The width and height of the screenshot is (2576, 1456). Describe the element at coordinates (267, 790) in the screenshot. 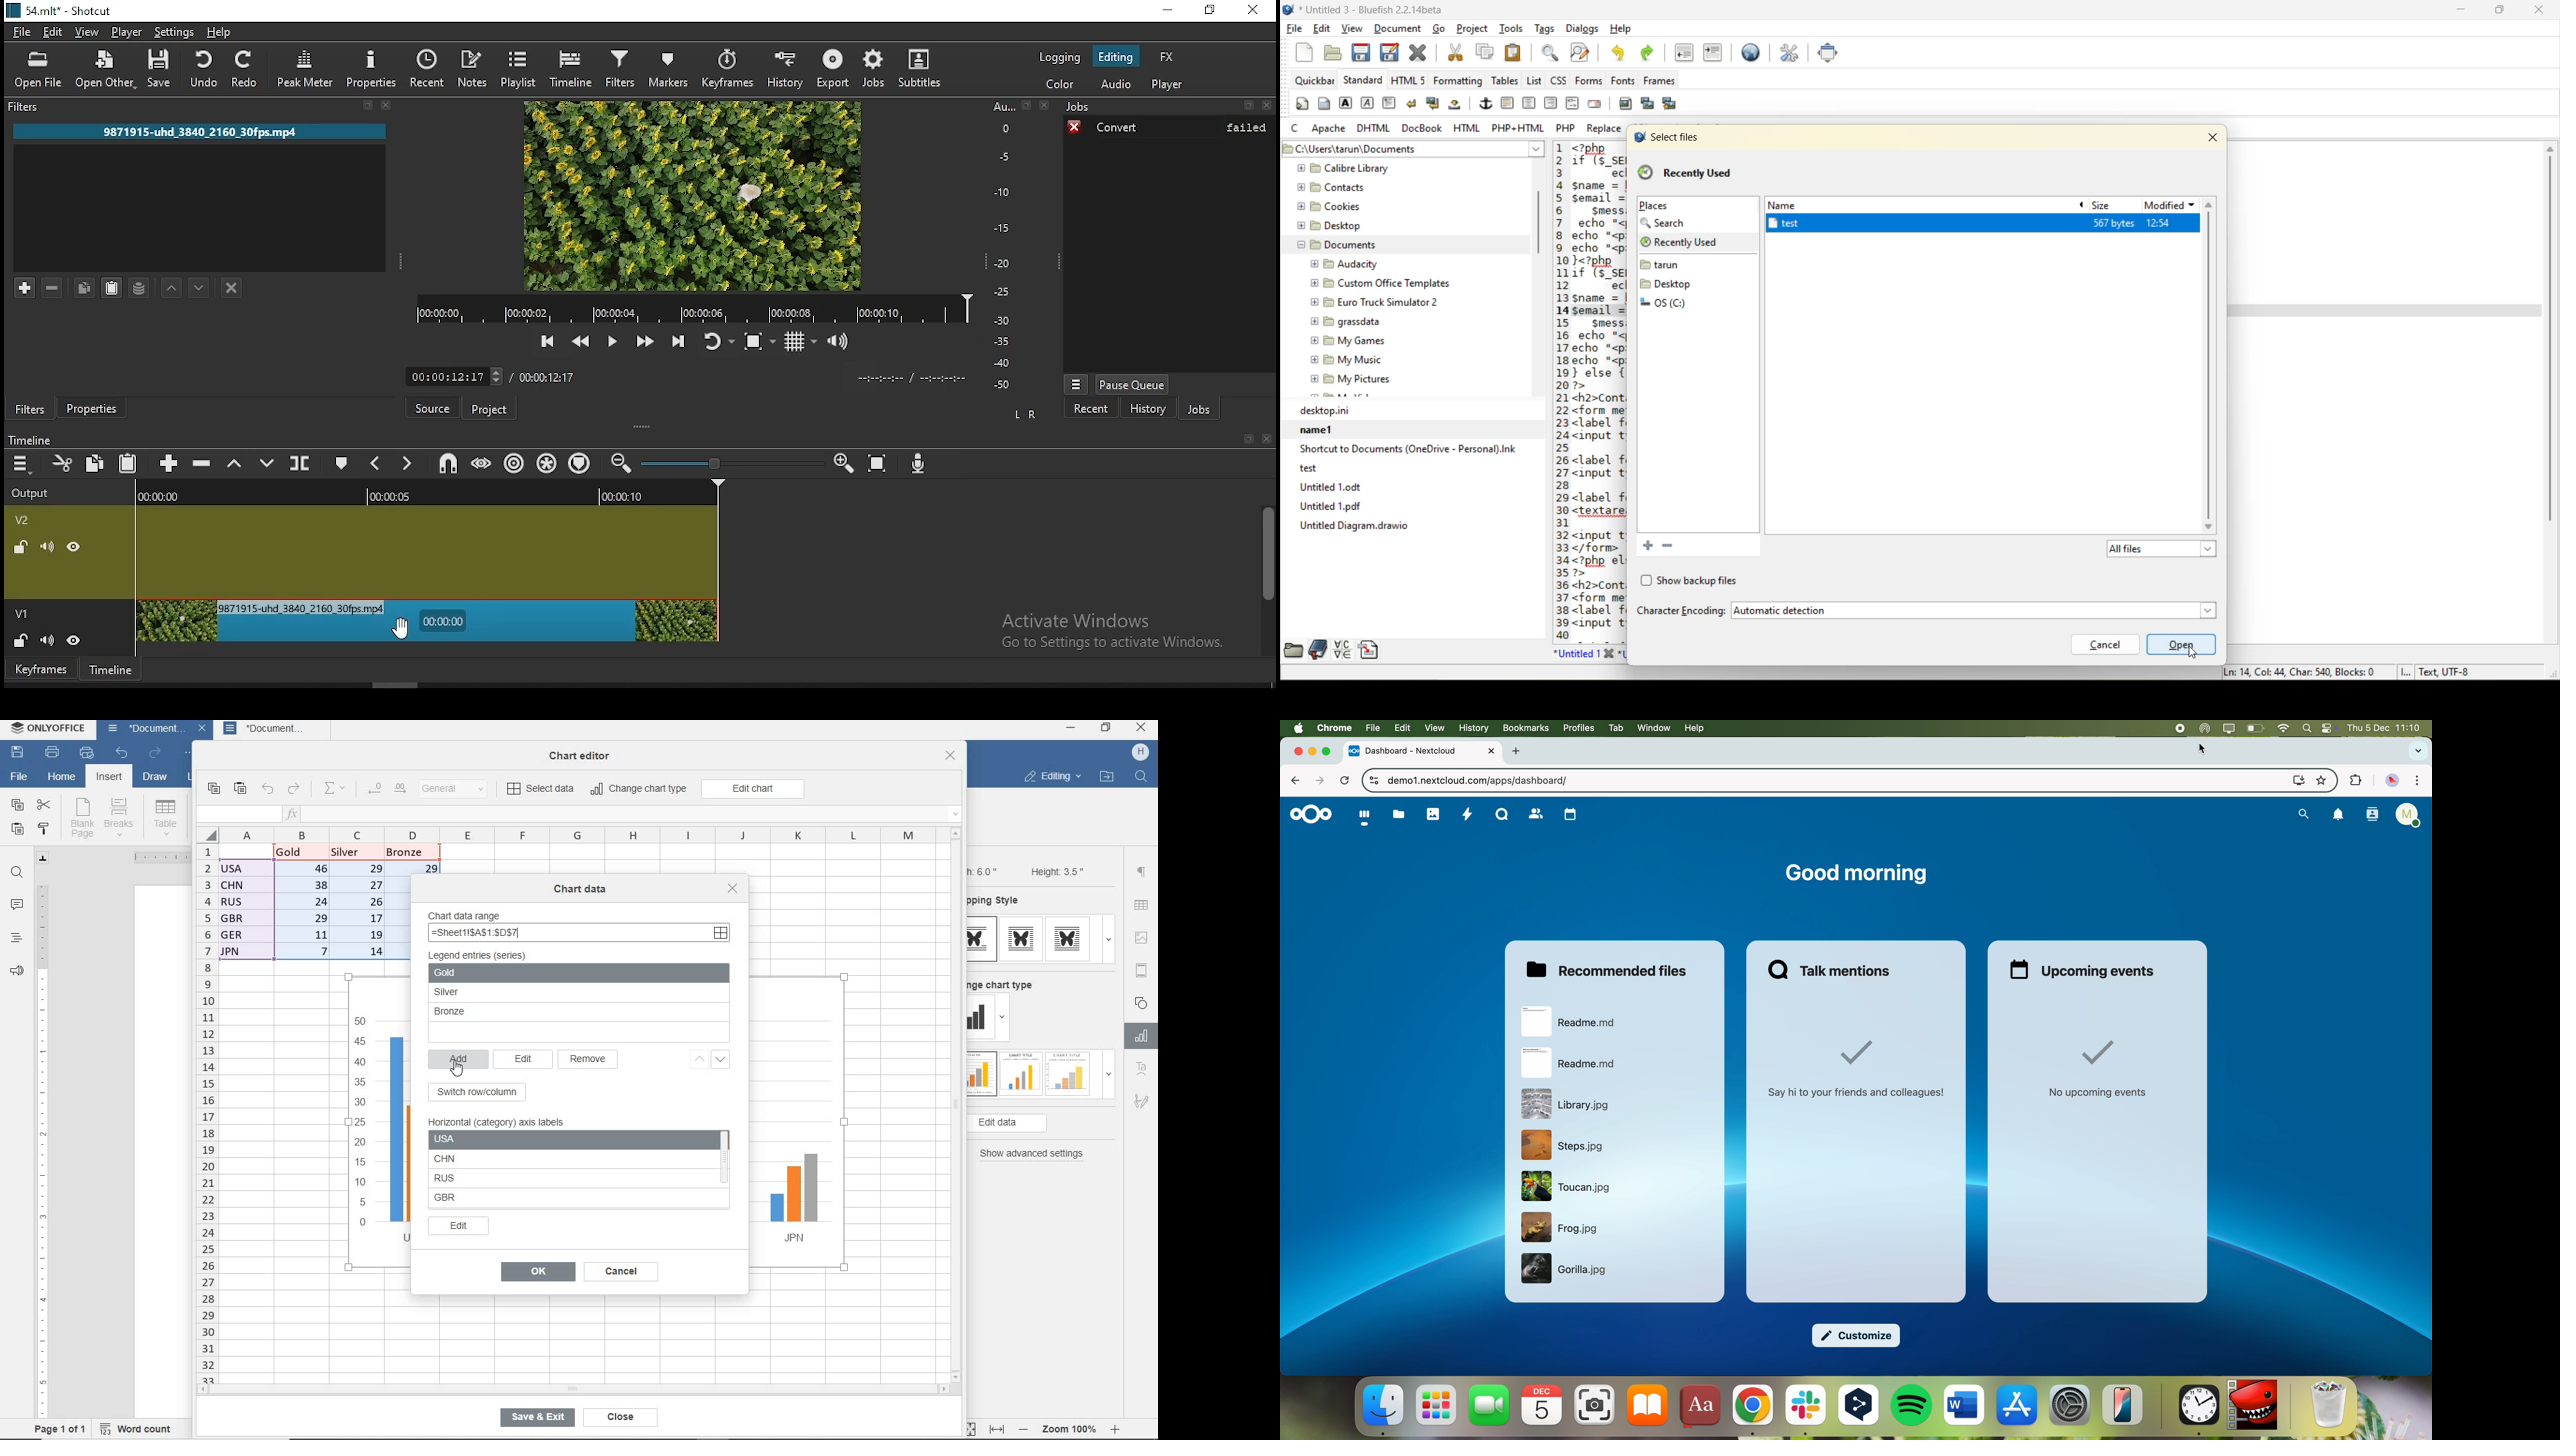

I see `undo` at that location.